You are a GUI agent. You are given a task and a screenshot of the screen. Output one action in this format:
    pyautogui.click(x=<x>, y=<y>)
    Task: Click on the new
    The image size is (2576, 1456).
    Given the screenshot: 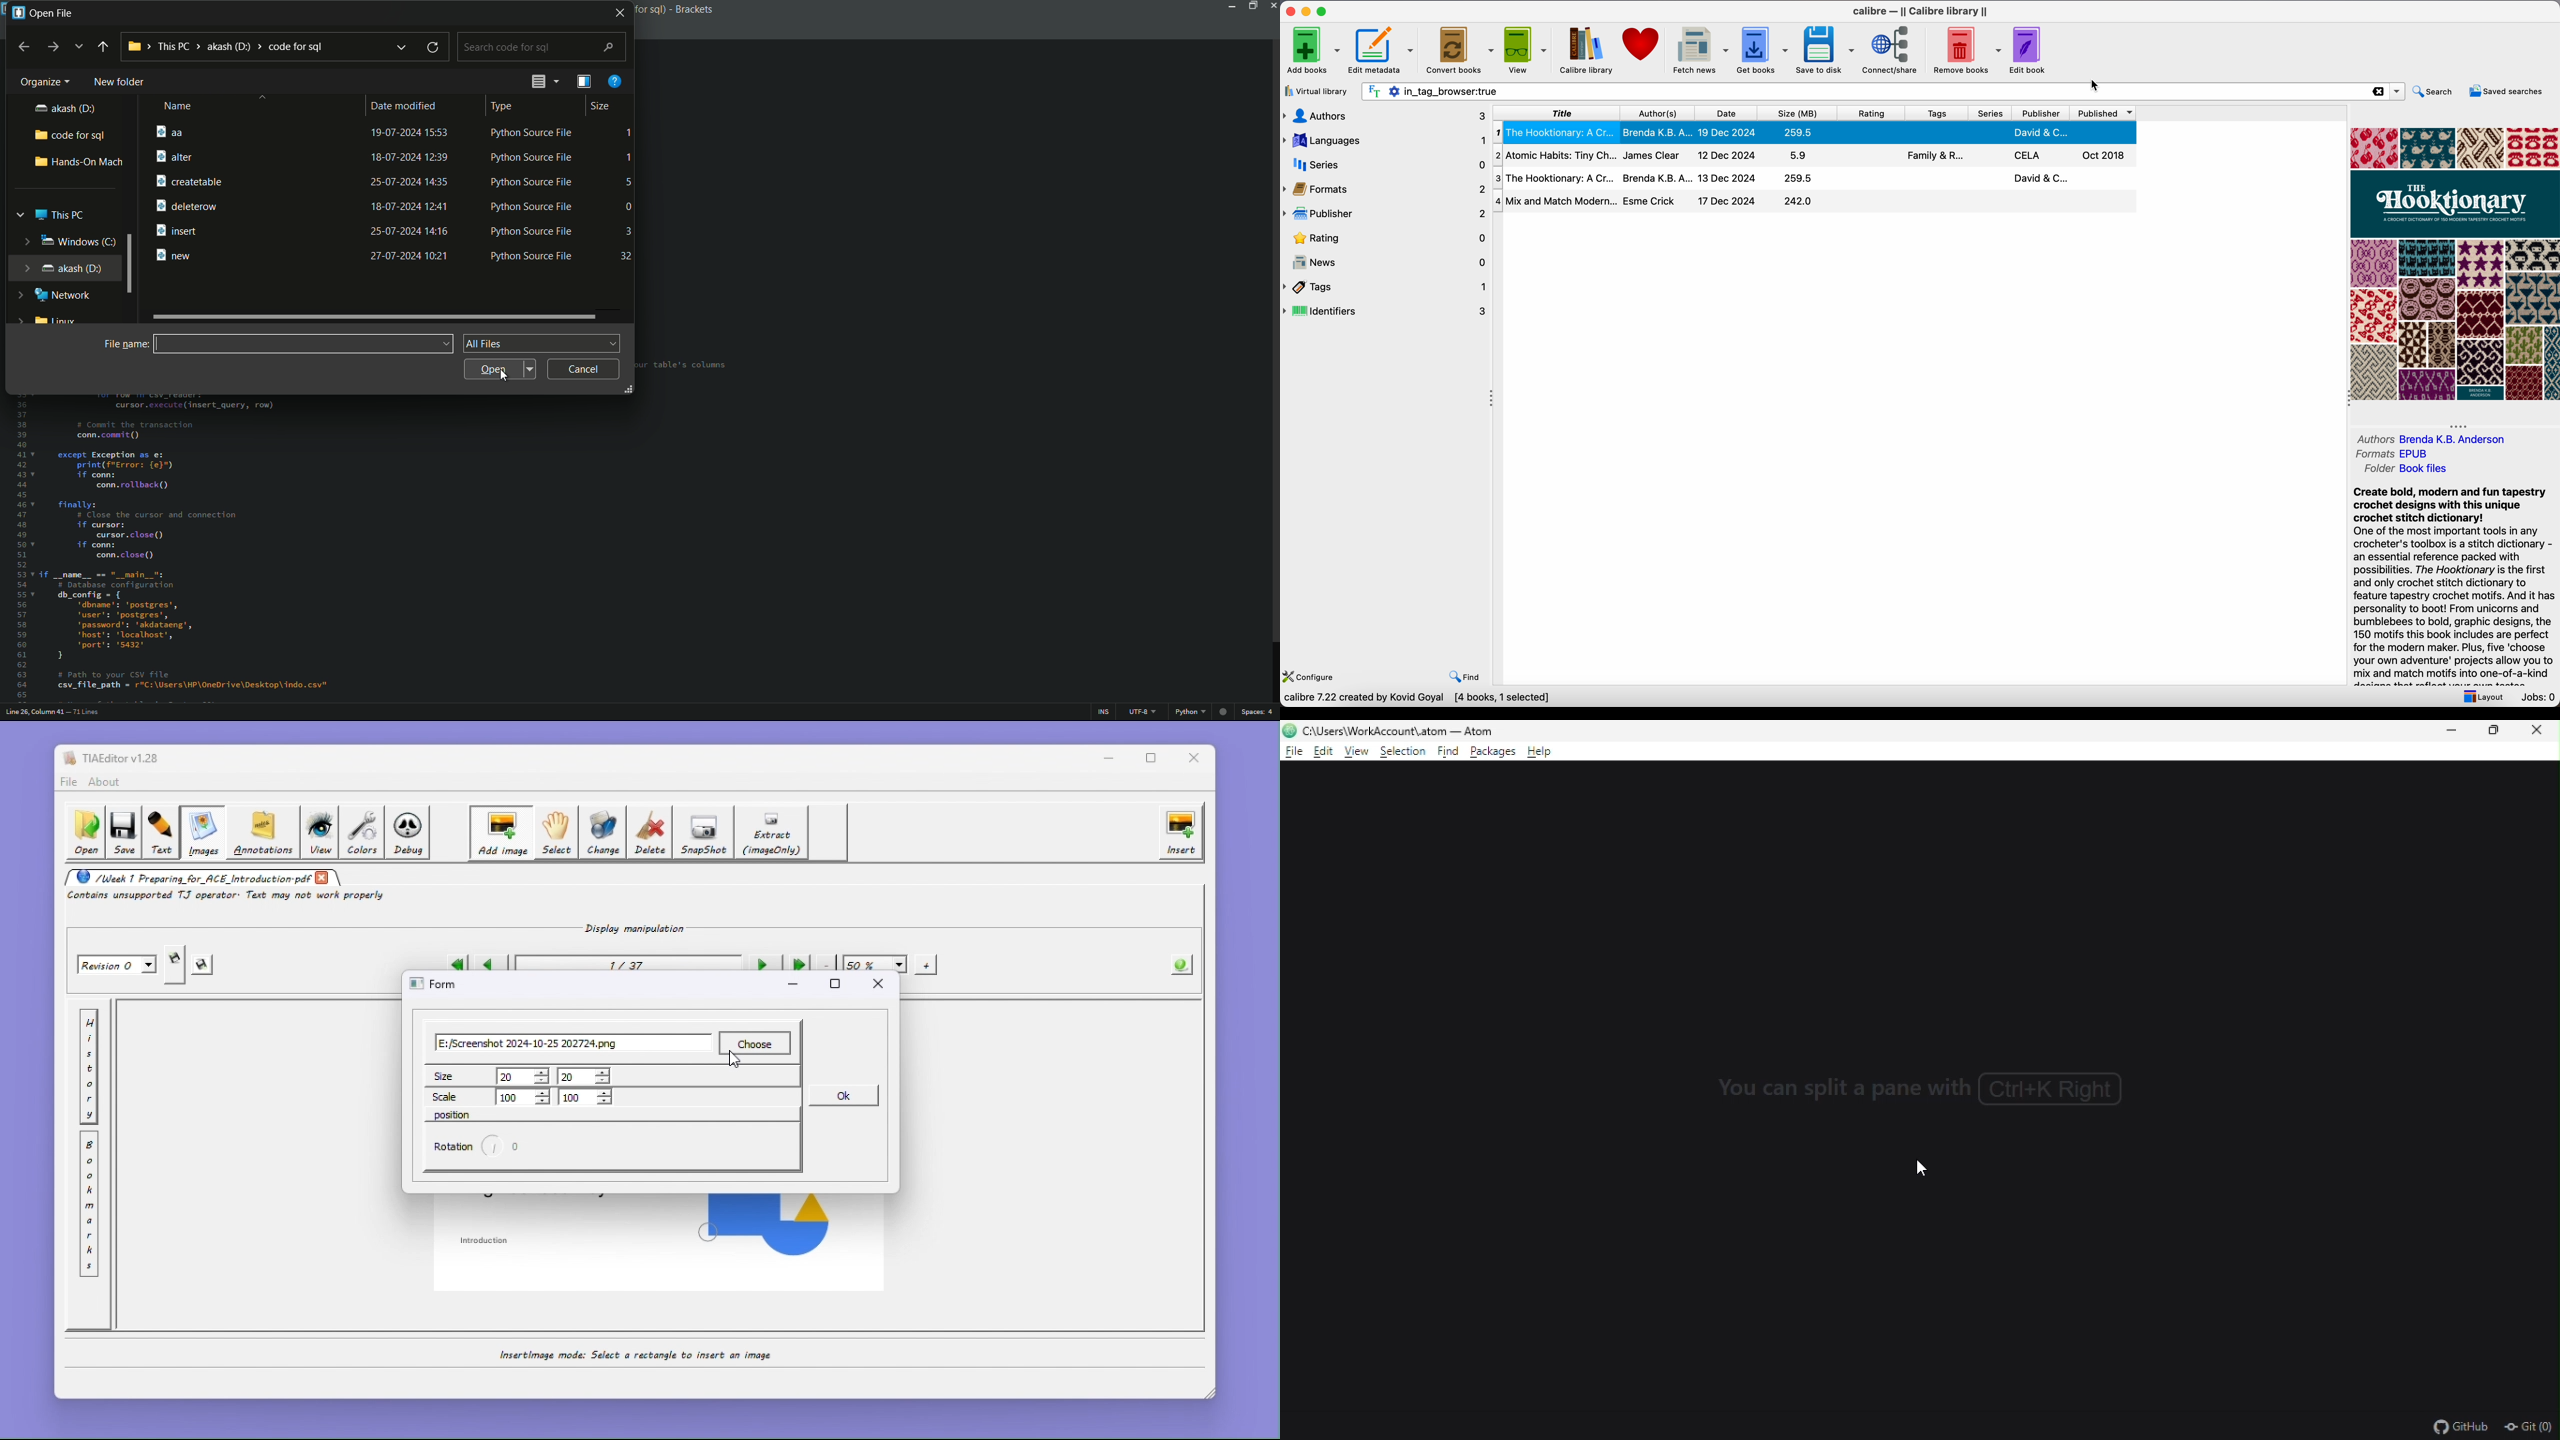 What is the action you would take?
    pyautogui.click(x=176, y=253)
    